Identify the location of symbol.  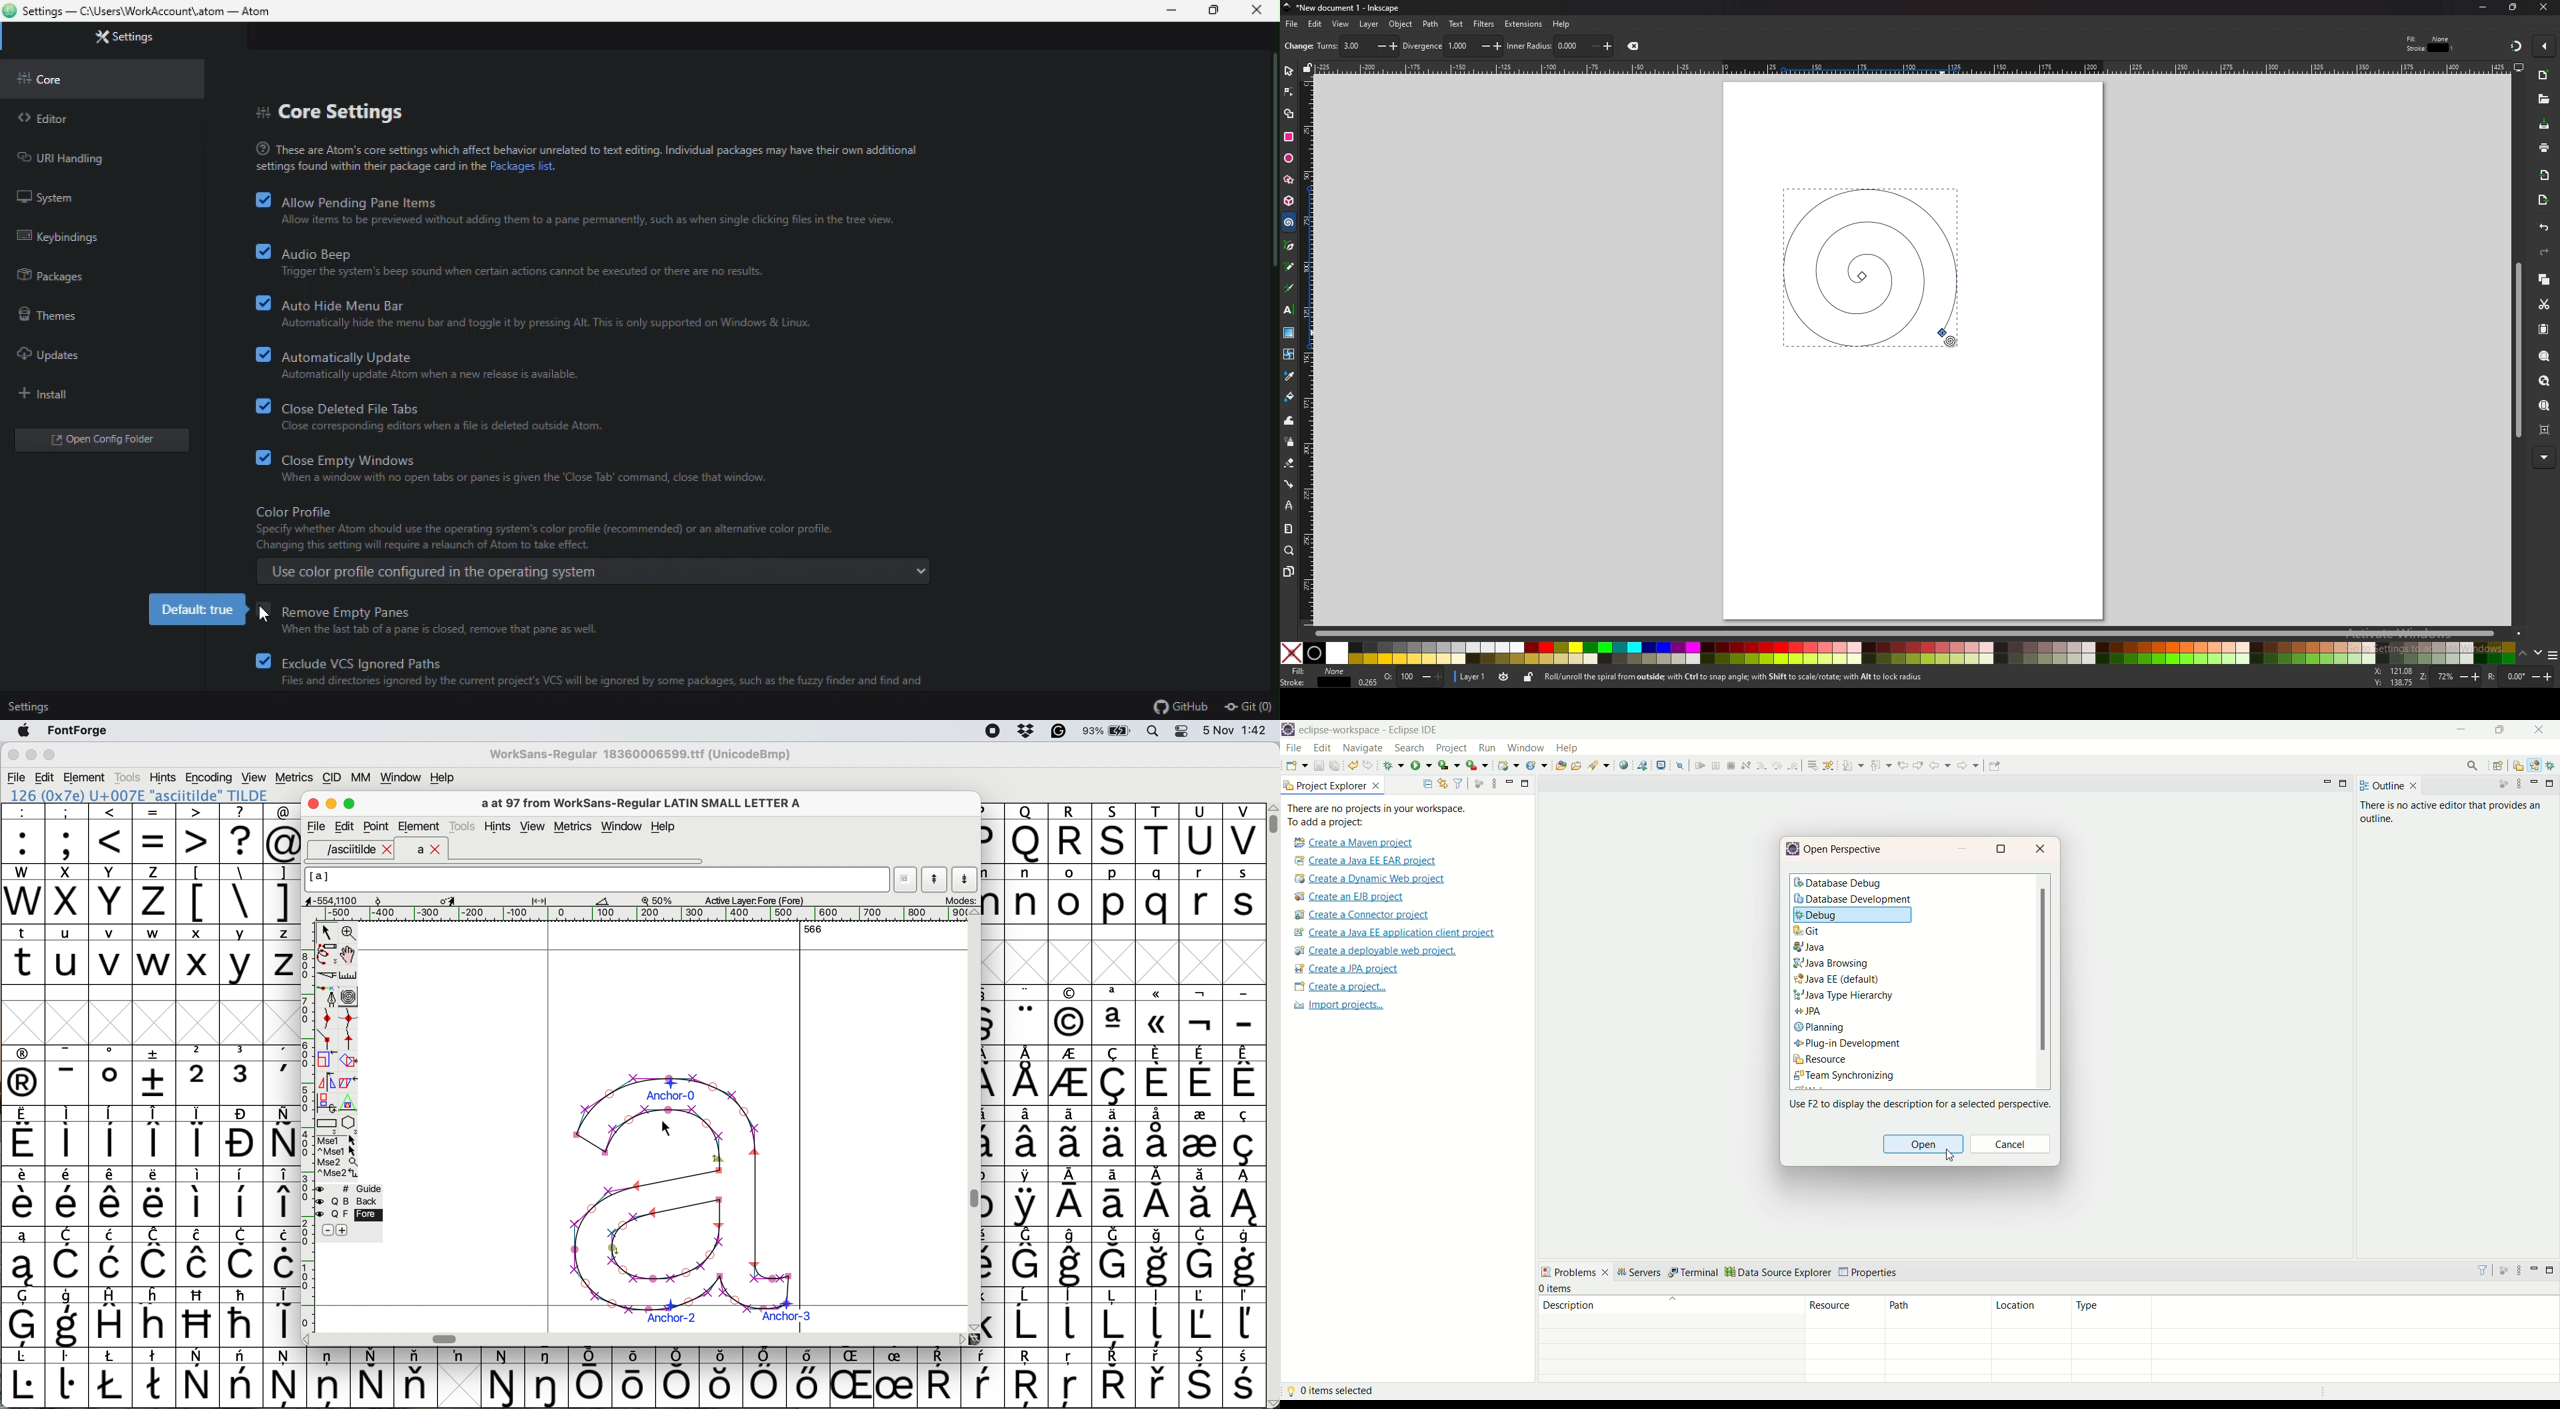
(1027, 1016).